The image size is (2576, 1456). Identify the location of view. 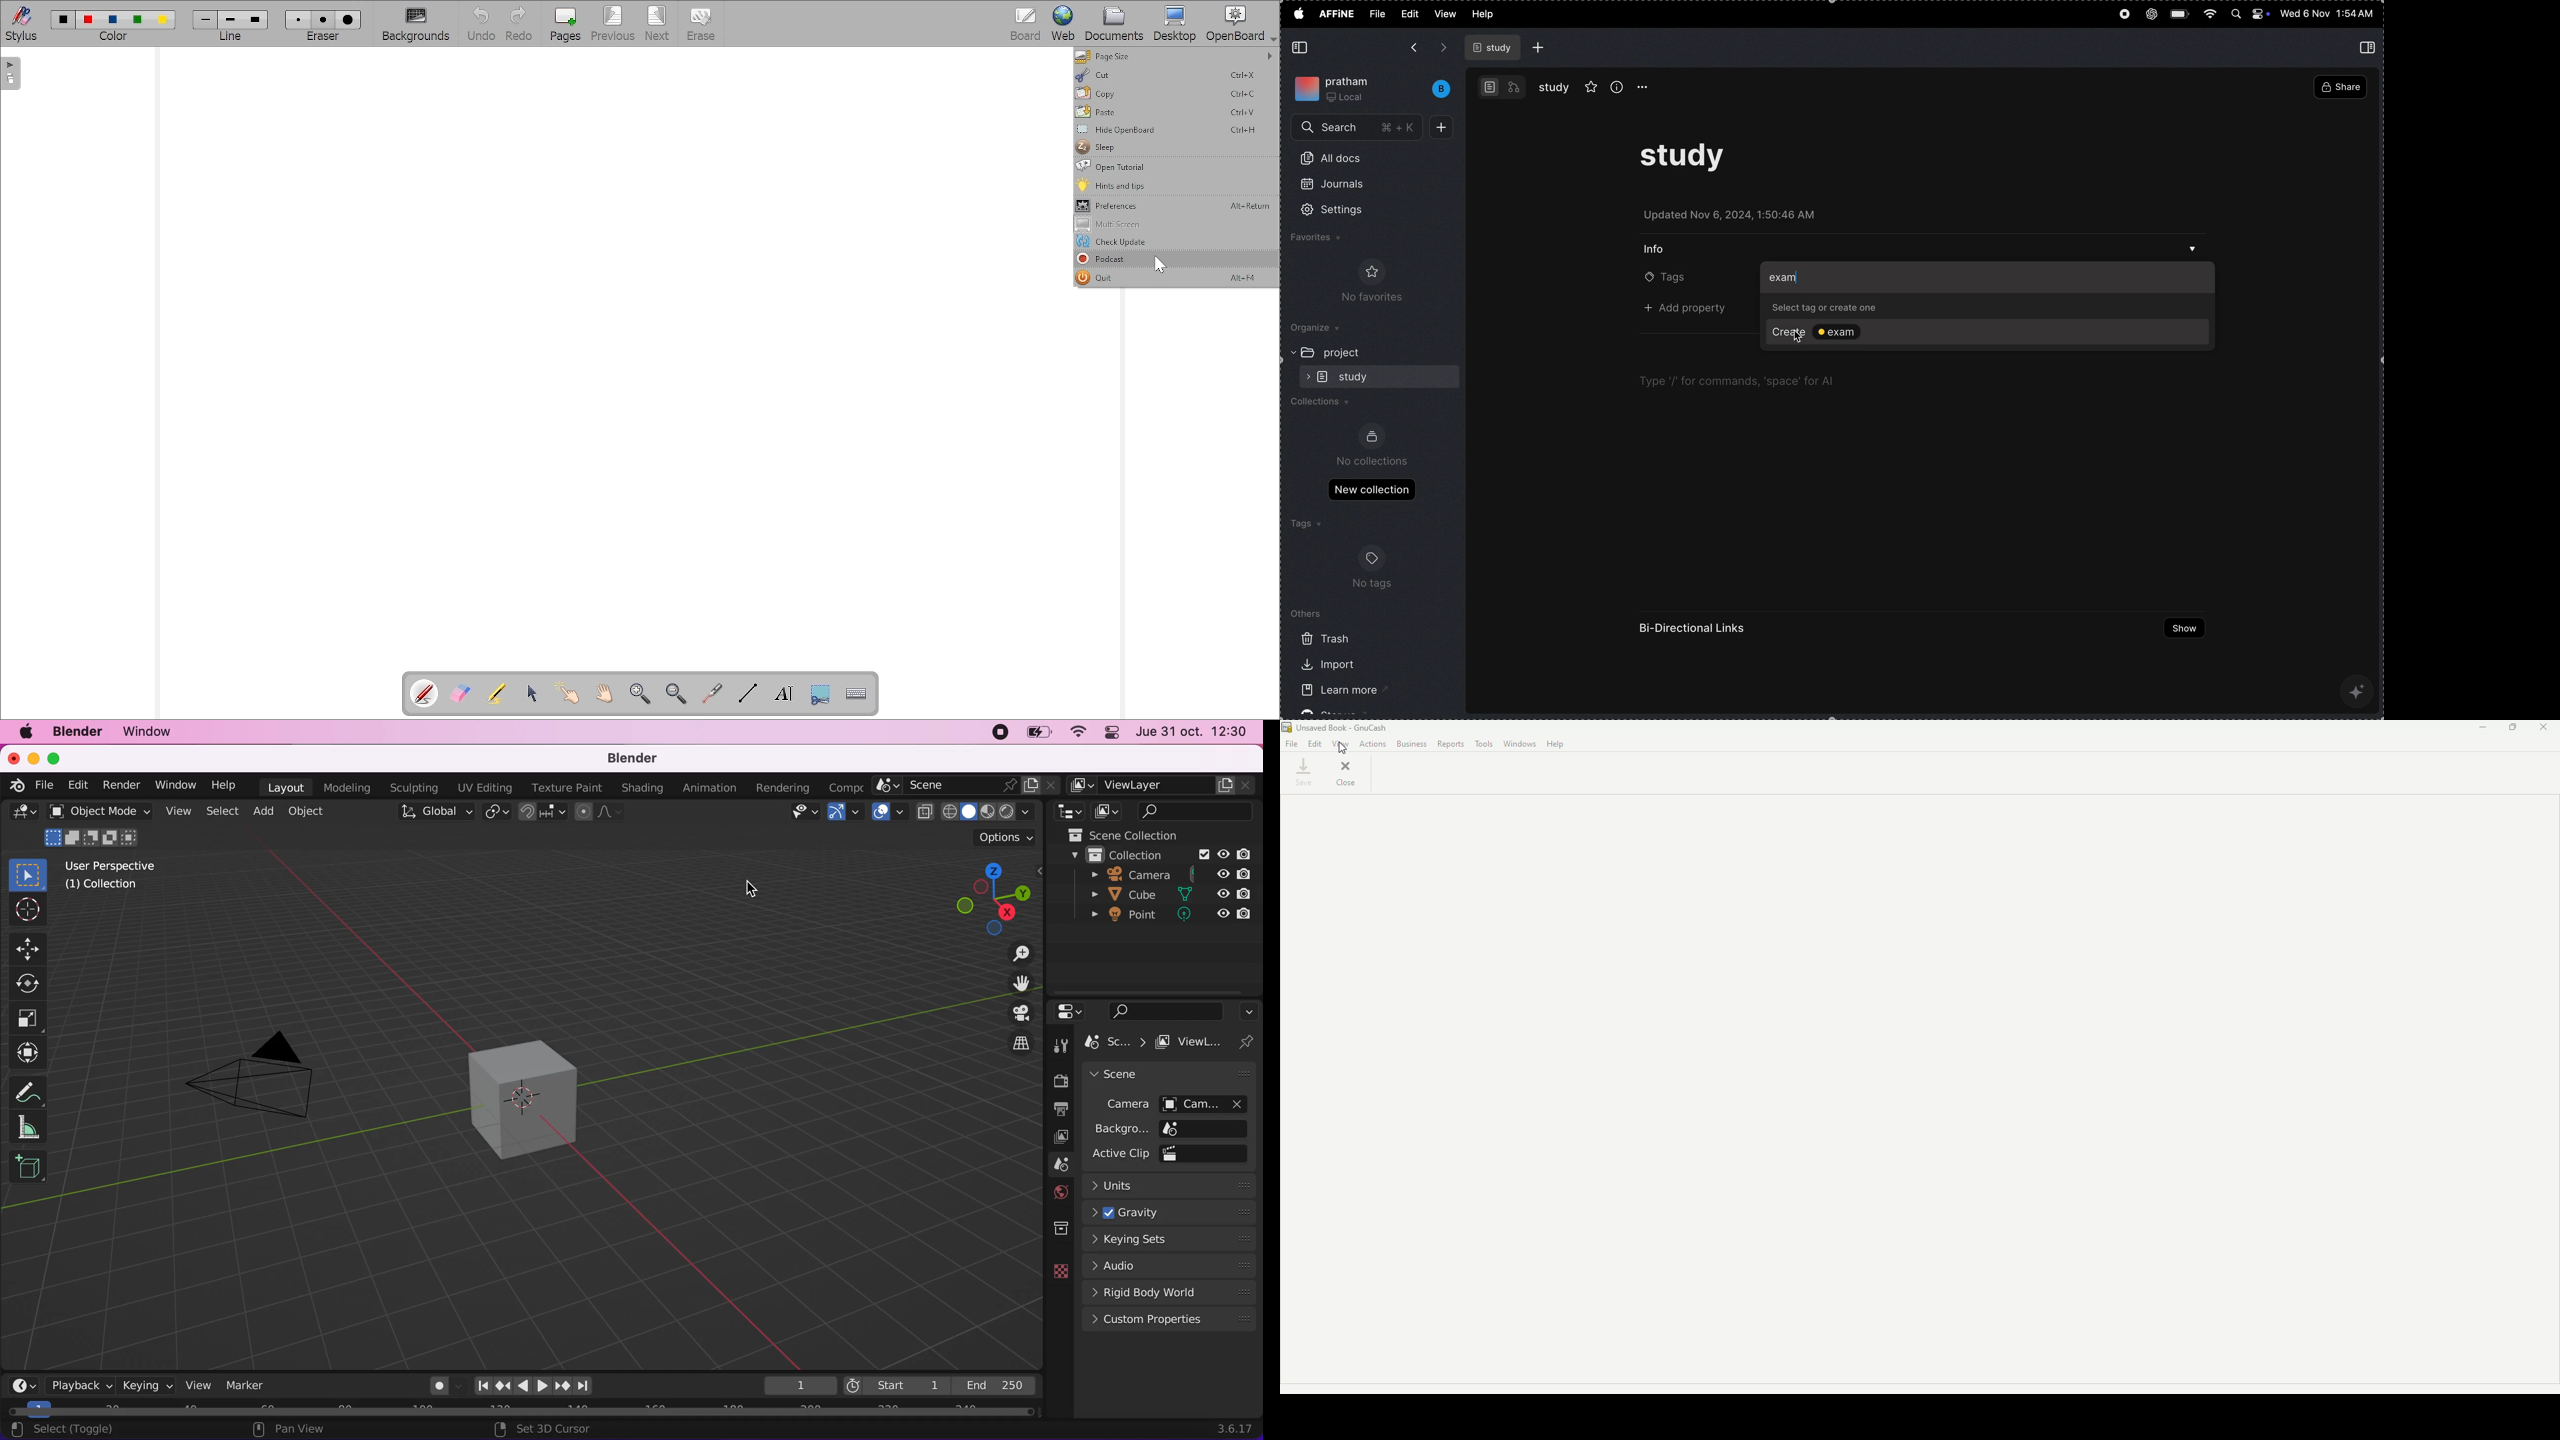
(198, 1385).